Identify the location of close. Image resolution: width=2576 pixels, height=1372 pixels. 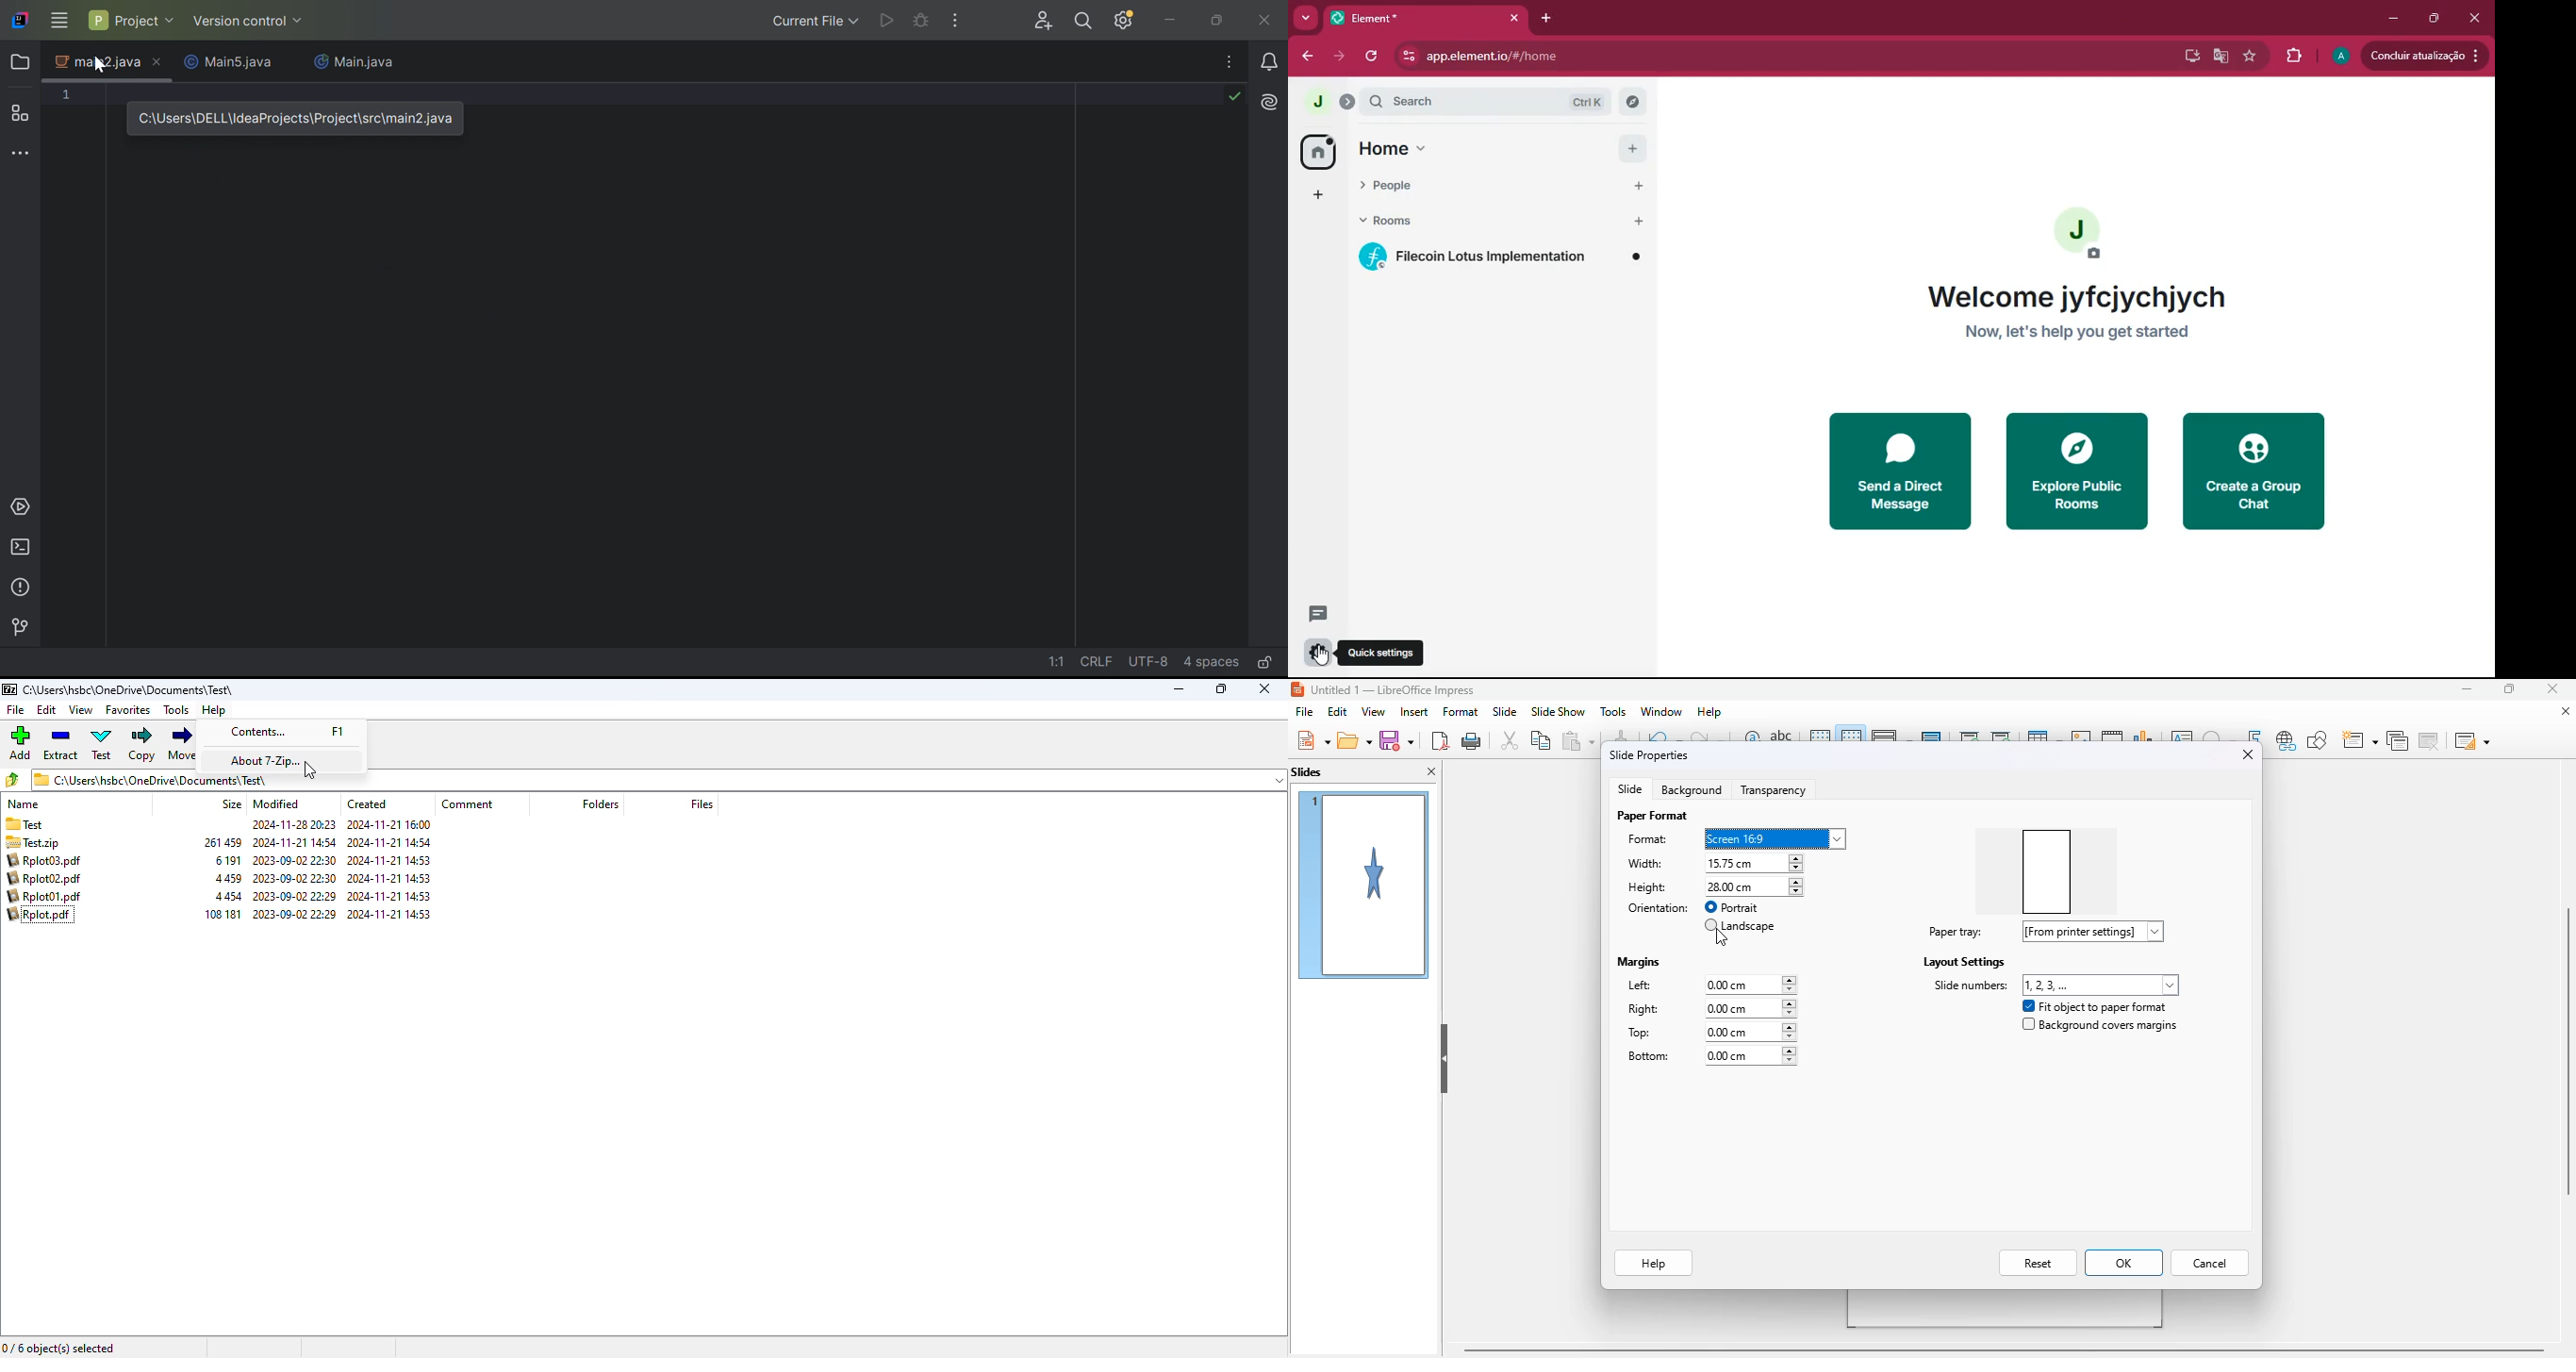
(2552, 688).